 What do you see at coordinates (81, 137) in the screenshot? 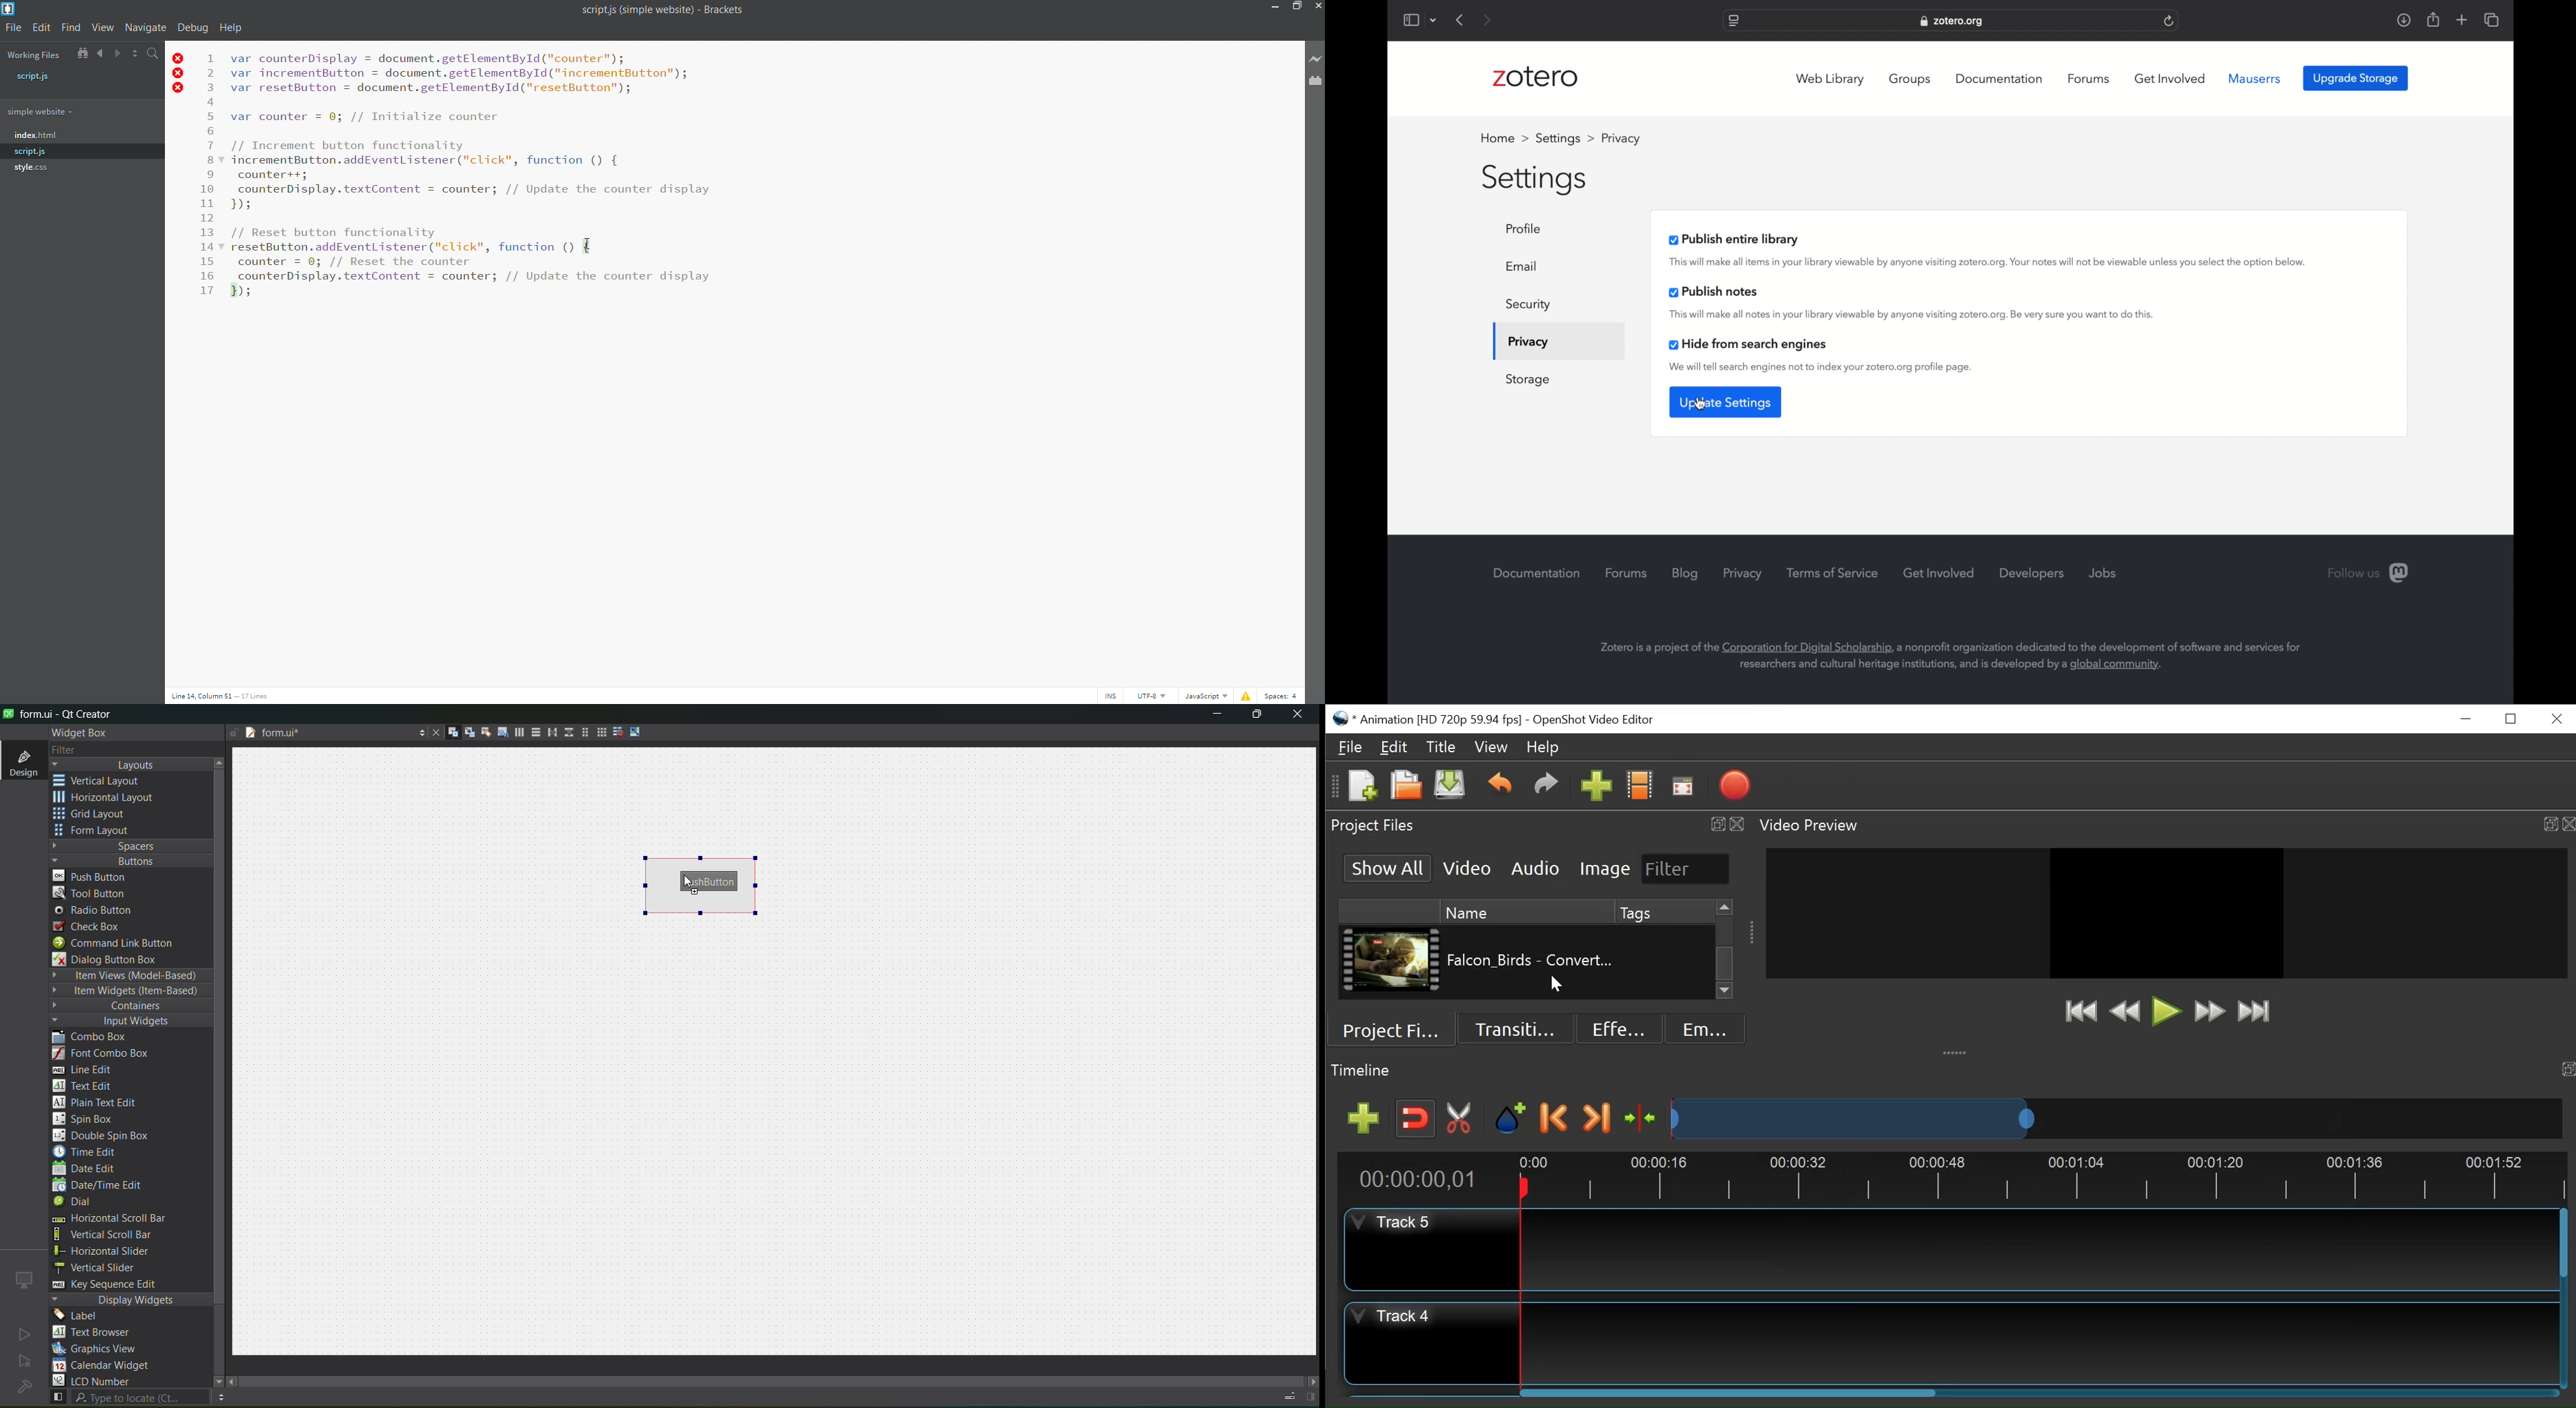
I see `index.html` at bounding box center [81, 137].